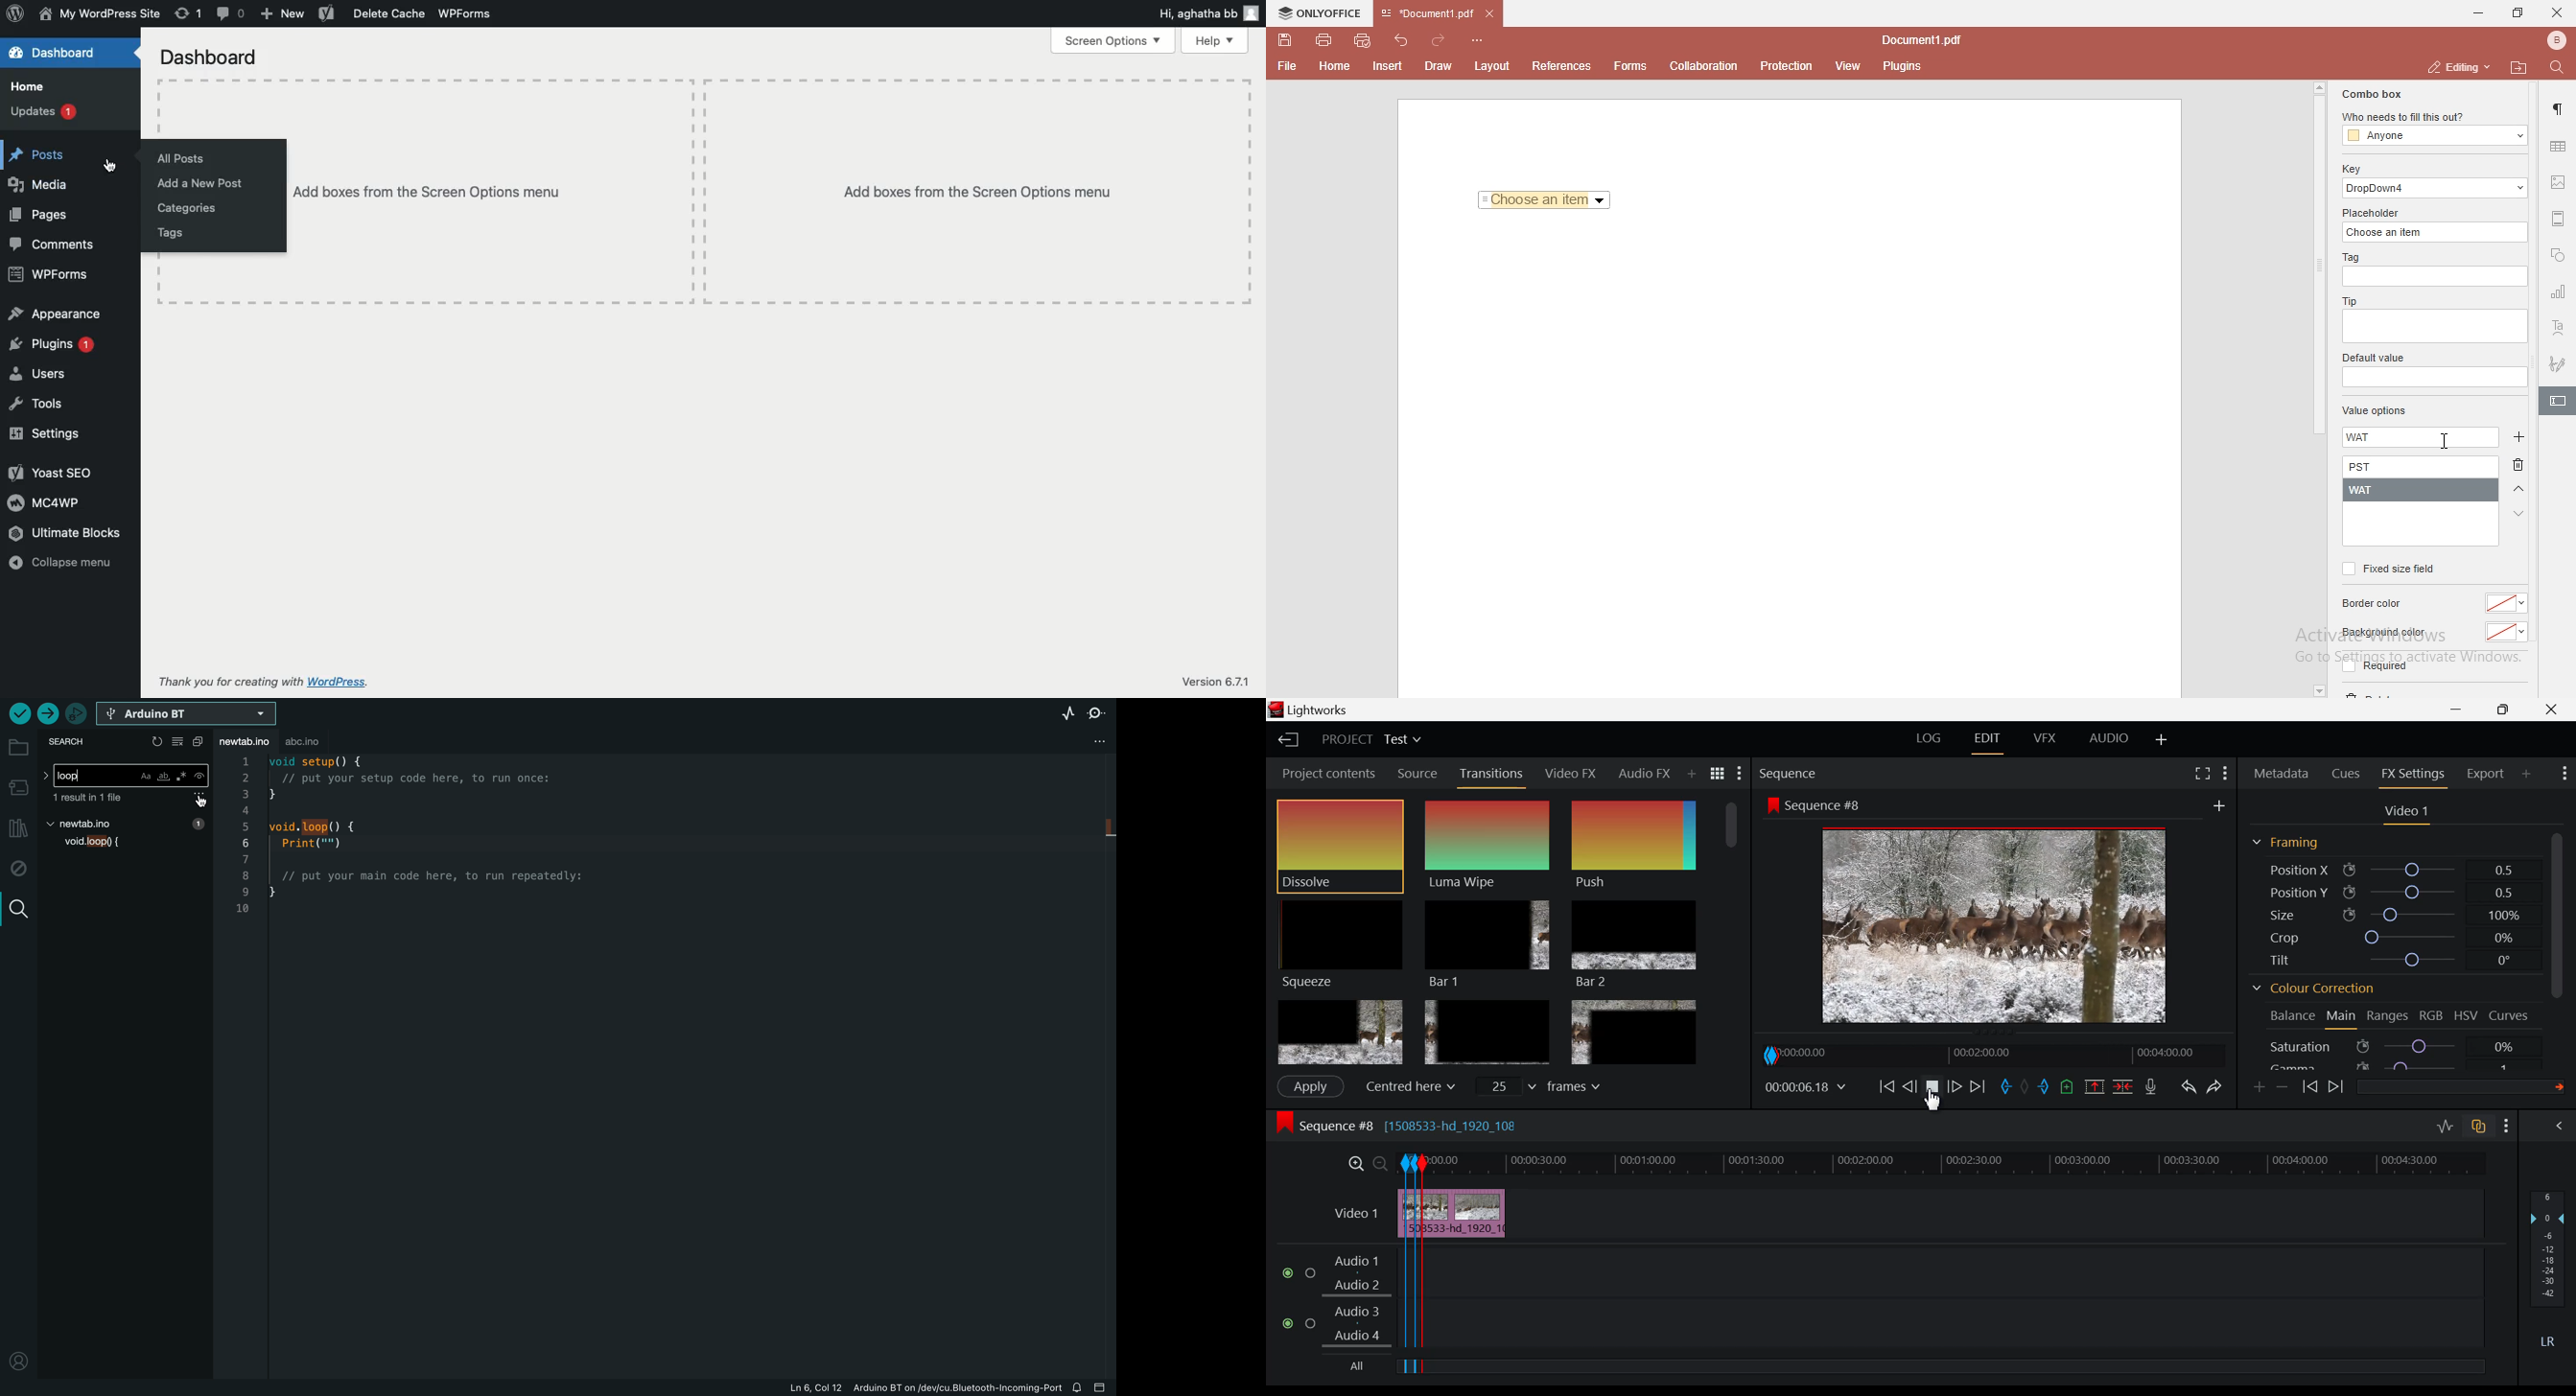 Image resolution: width=2576 pixels, height=1400 pixels. Describe the element at coordinates (2507, 633) in the screenshot. I see `color dropdown` at that location.